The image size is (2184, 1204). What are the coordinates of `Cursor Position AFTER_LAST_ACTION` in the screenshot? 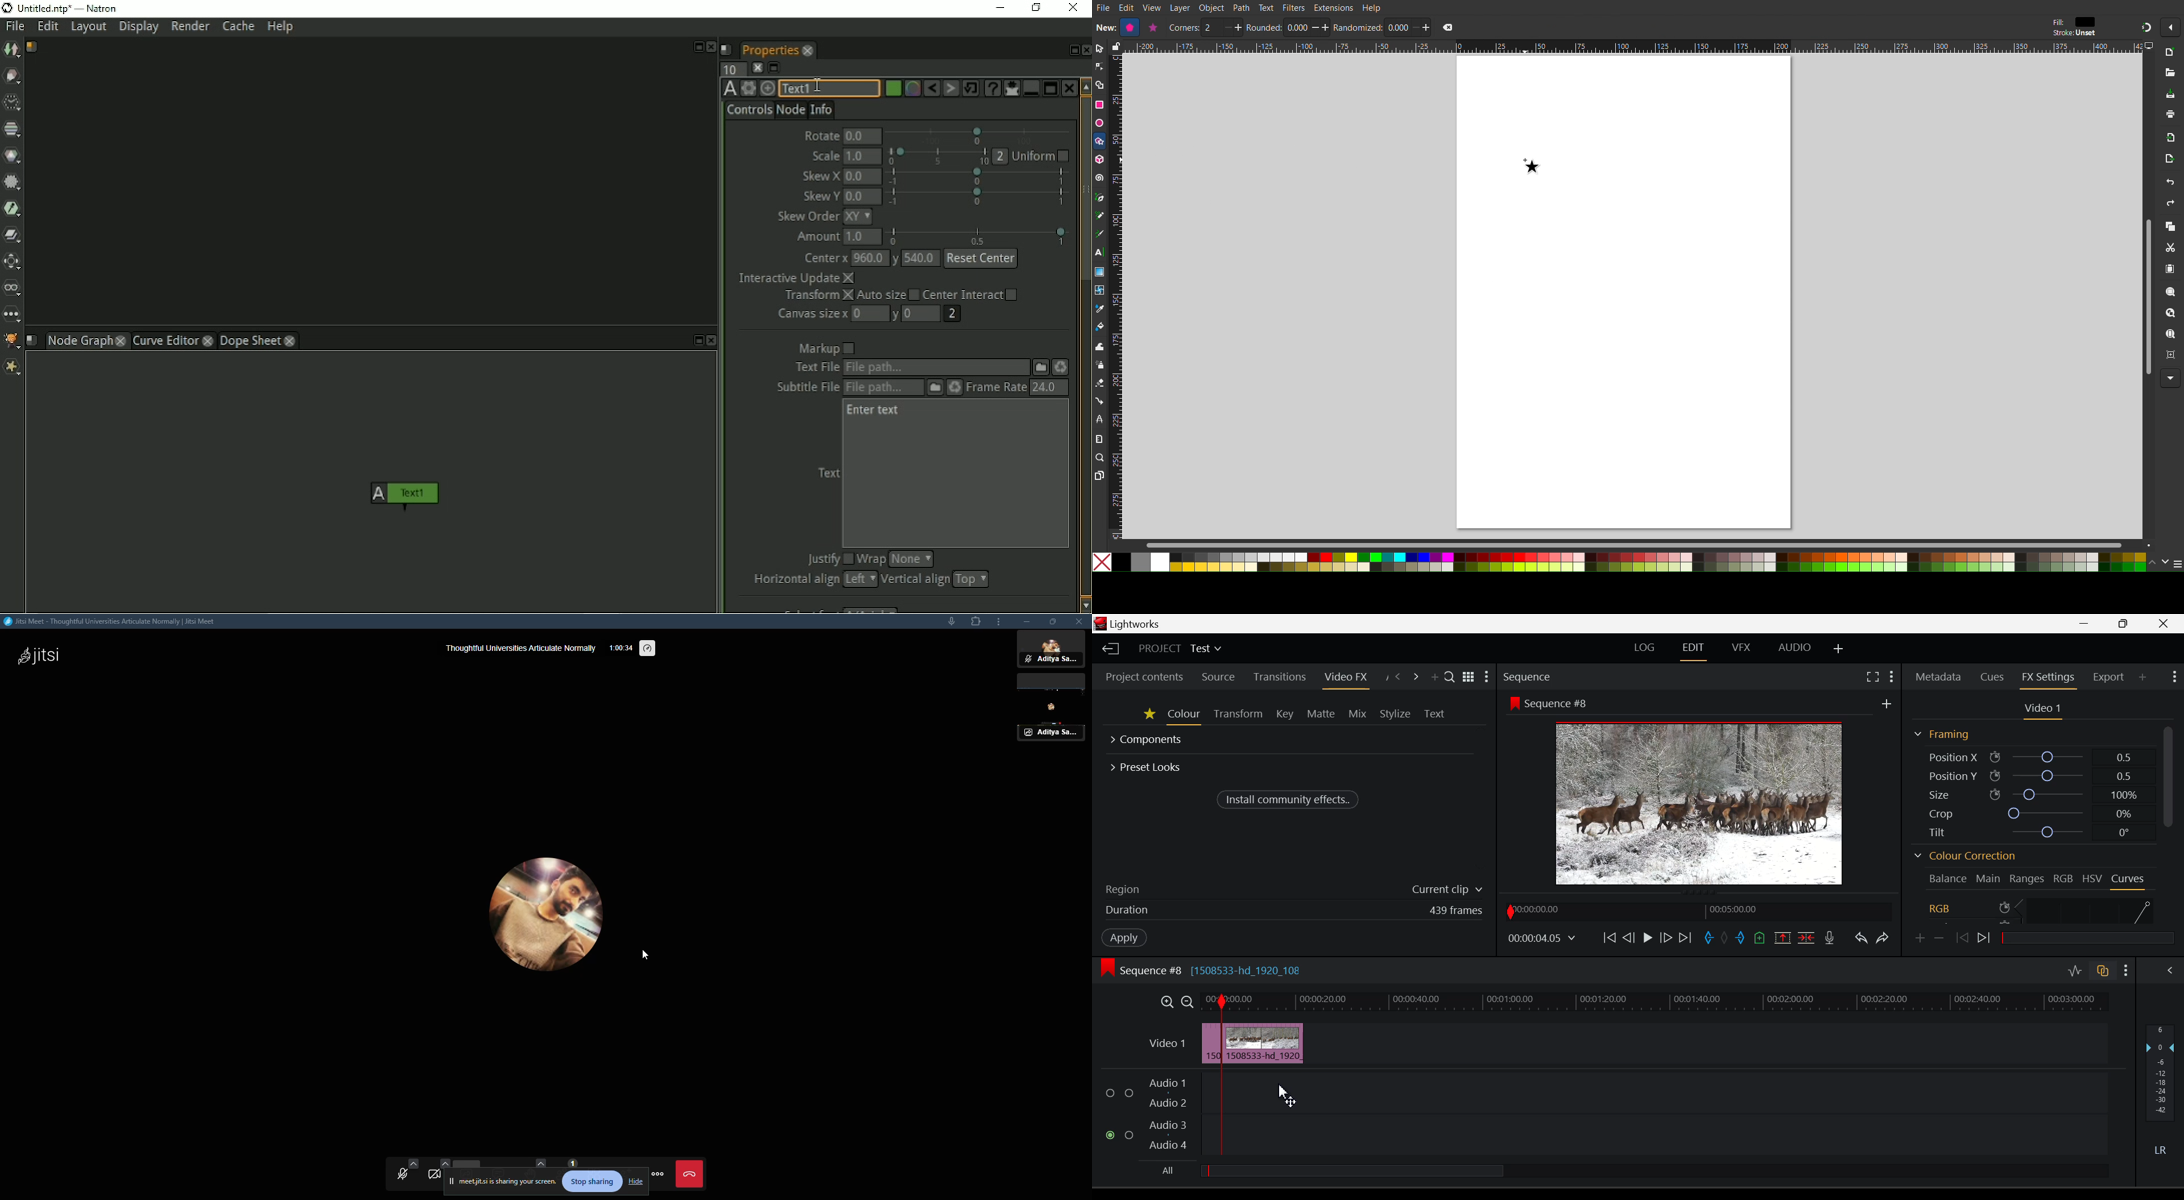 It's located at (1287, 1096).